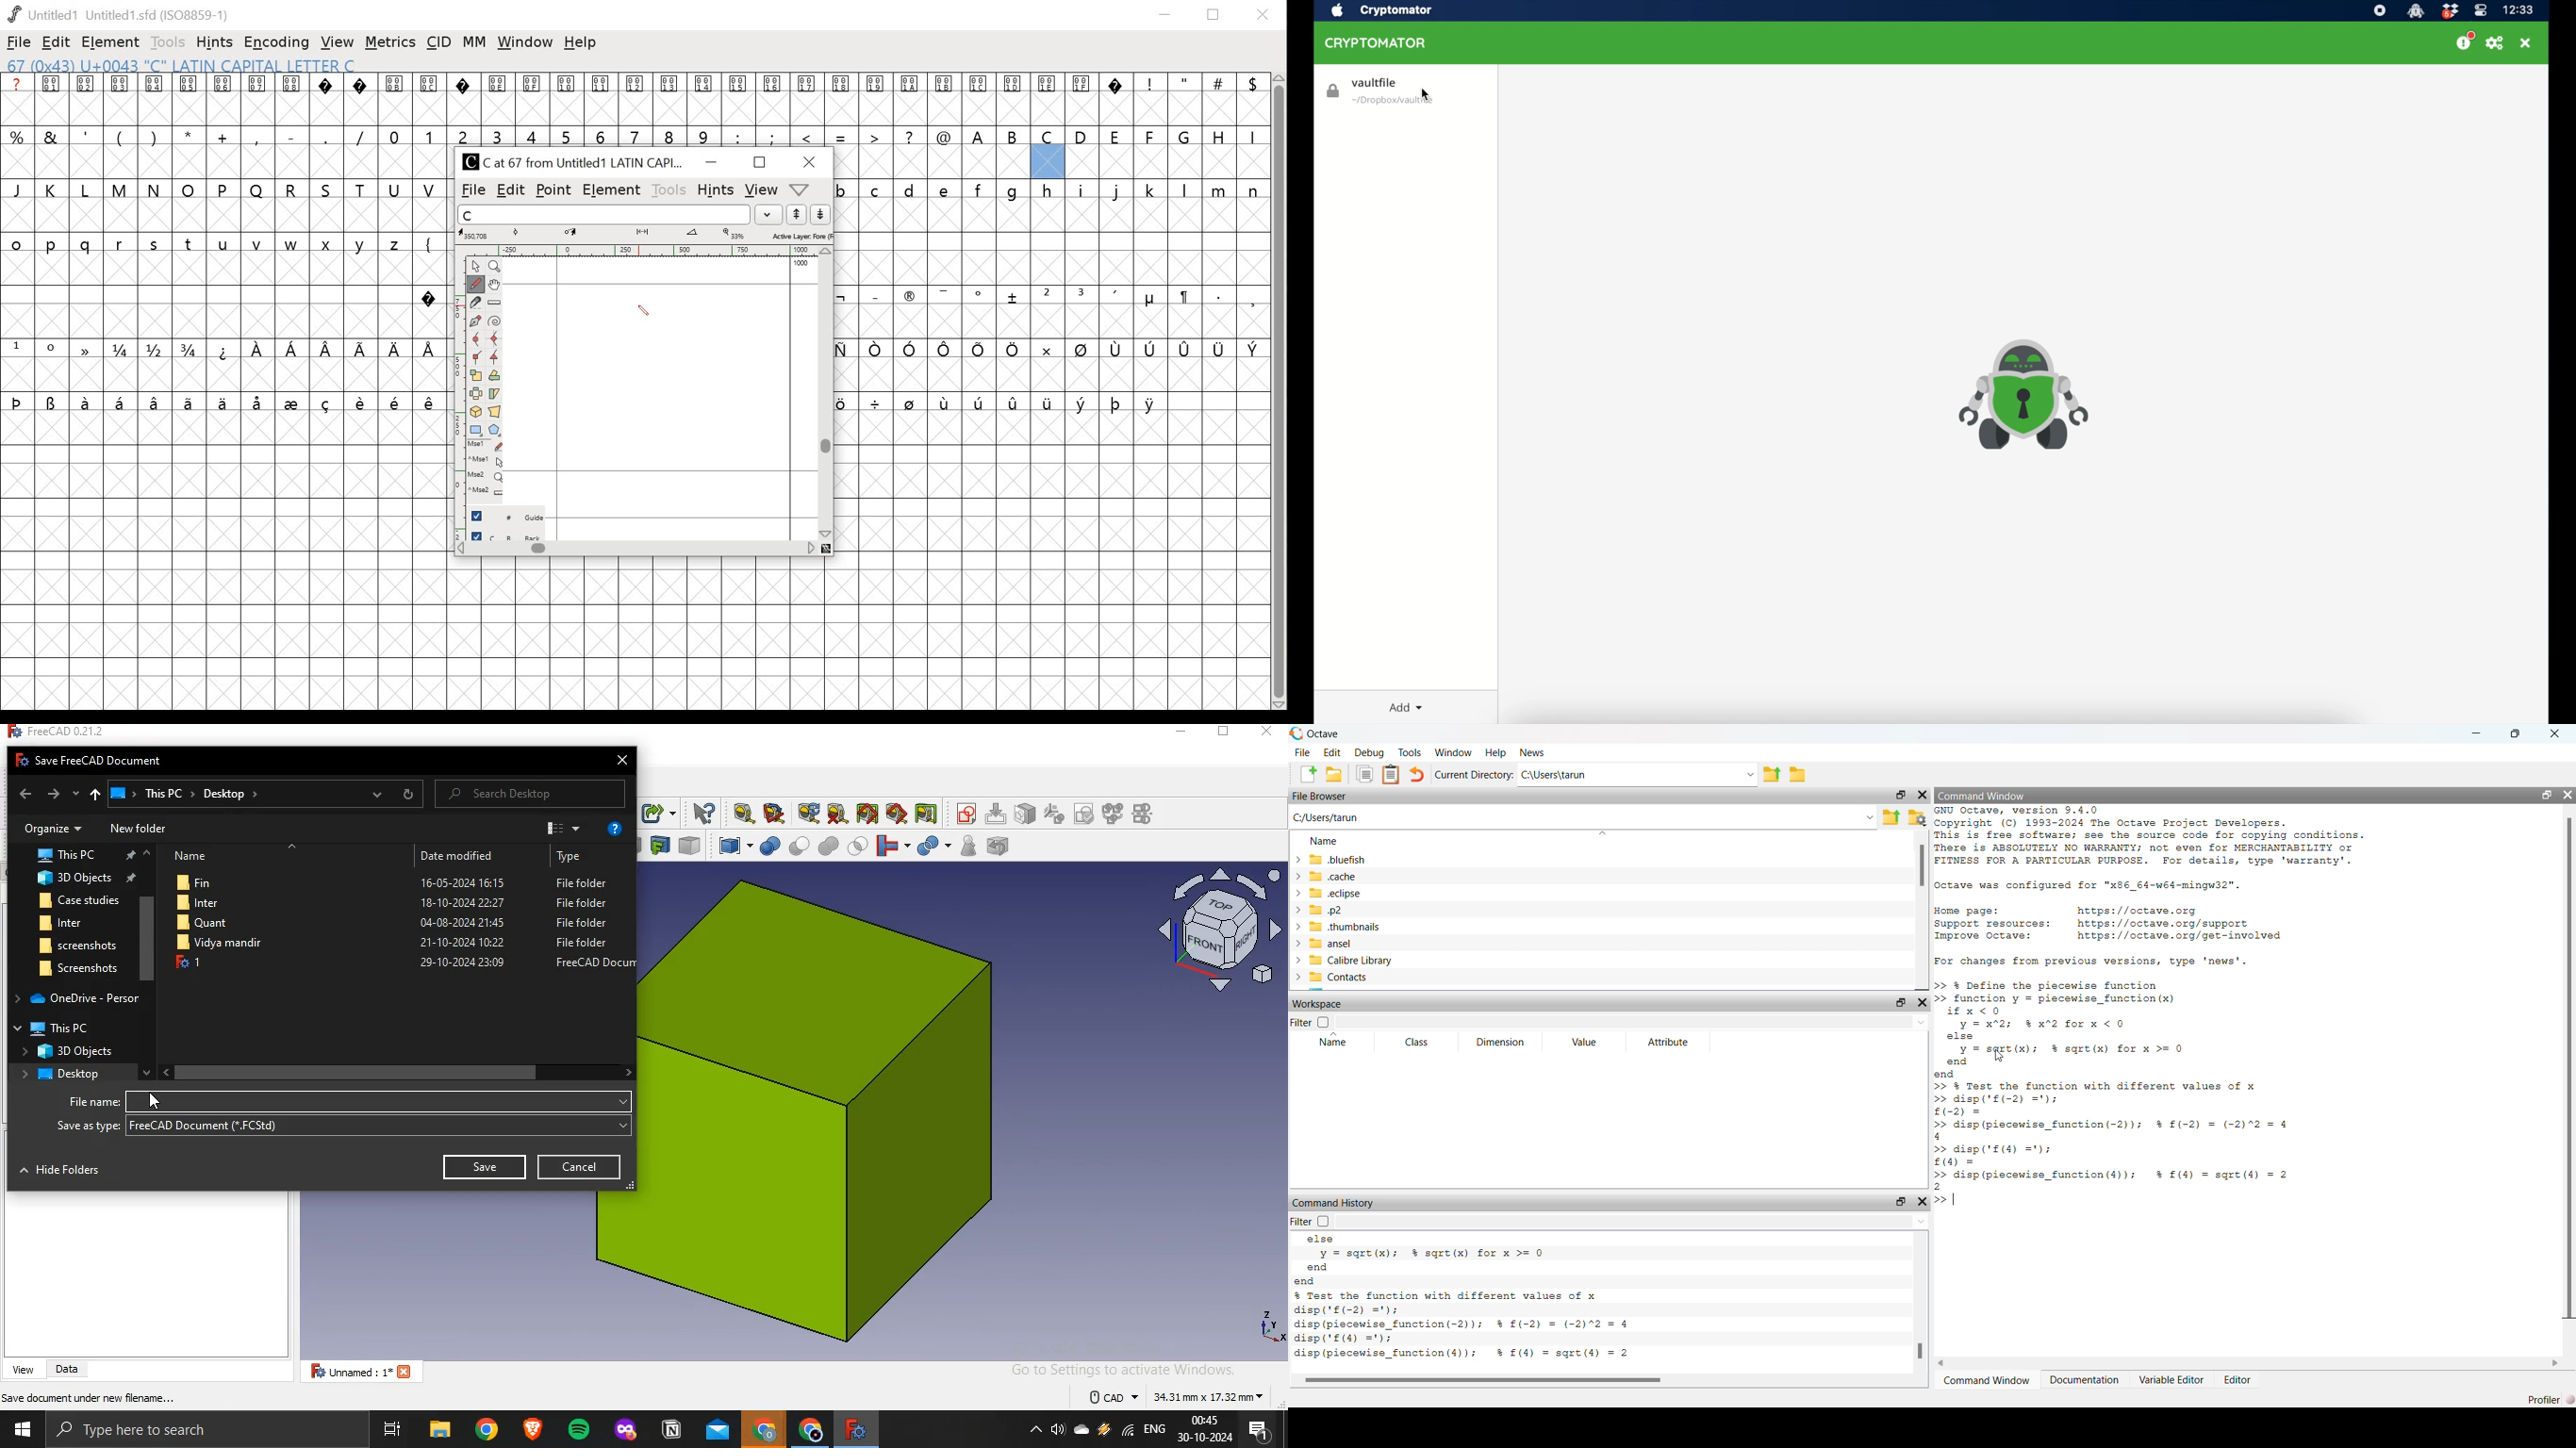  I want to click on Left, so click(1944, 1363).